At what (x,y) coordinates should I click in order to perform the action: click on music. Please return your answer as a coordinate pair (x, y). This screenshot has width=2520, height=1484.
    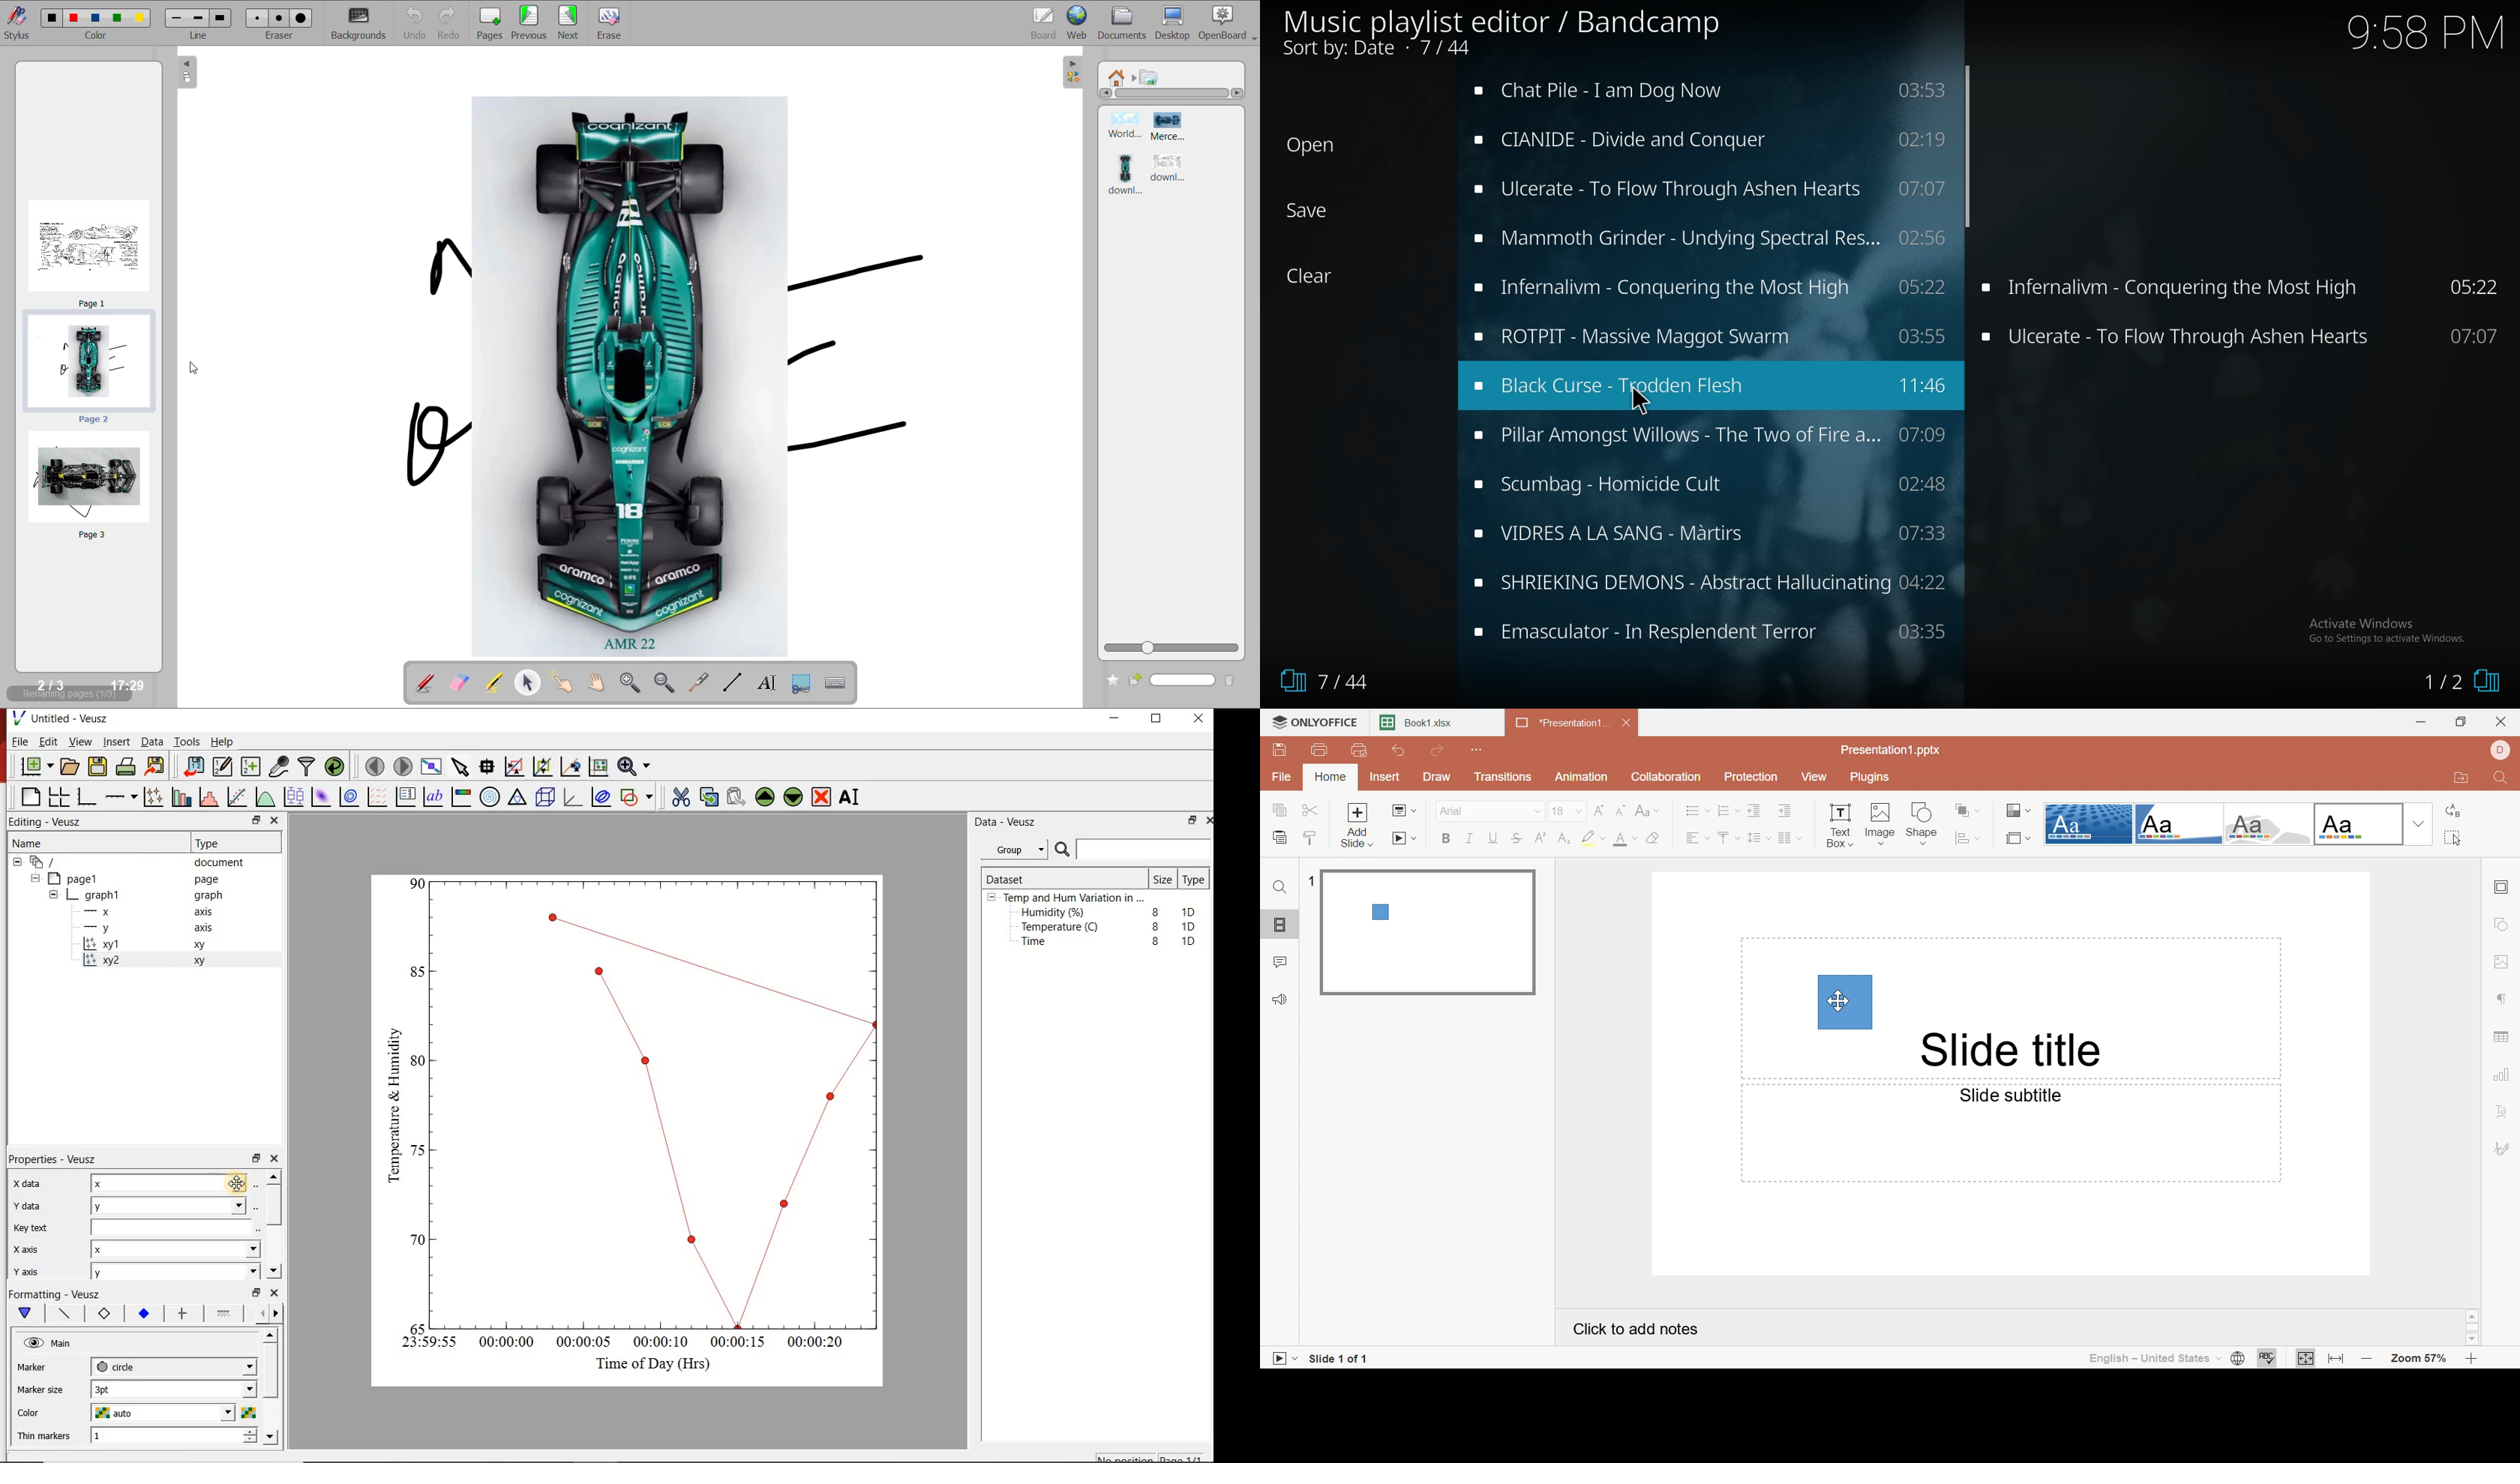
    Looking at the image, I should click on (1711, 386).